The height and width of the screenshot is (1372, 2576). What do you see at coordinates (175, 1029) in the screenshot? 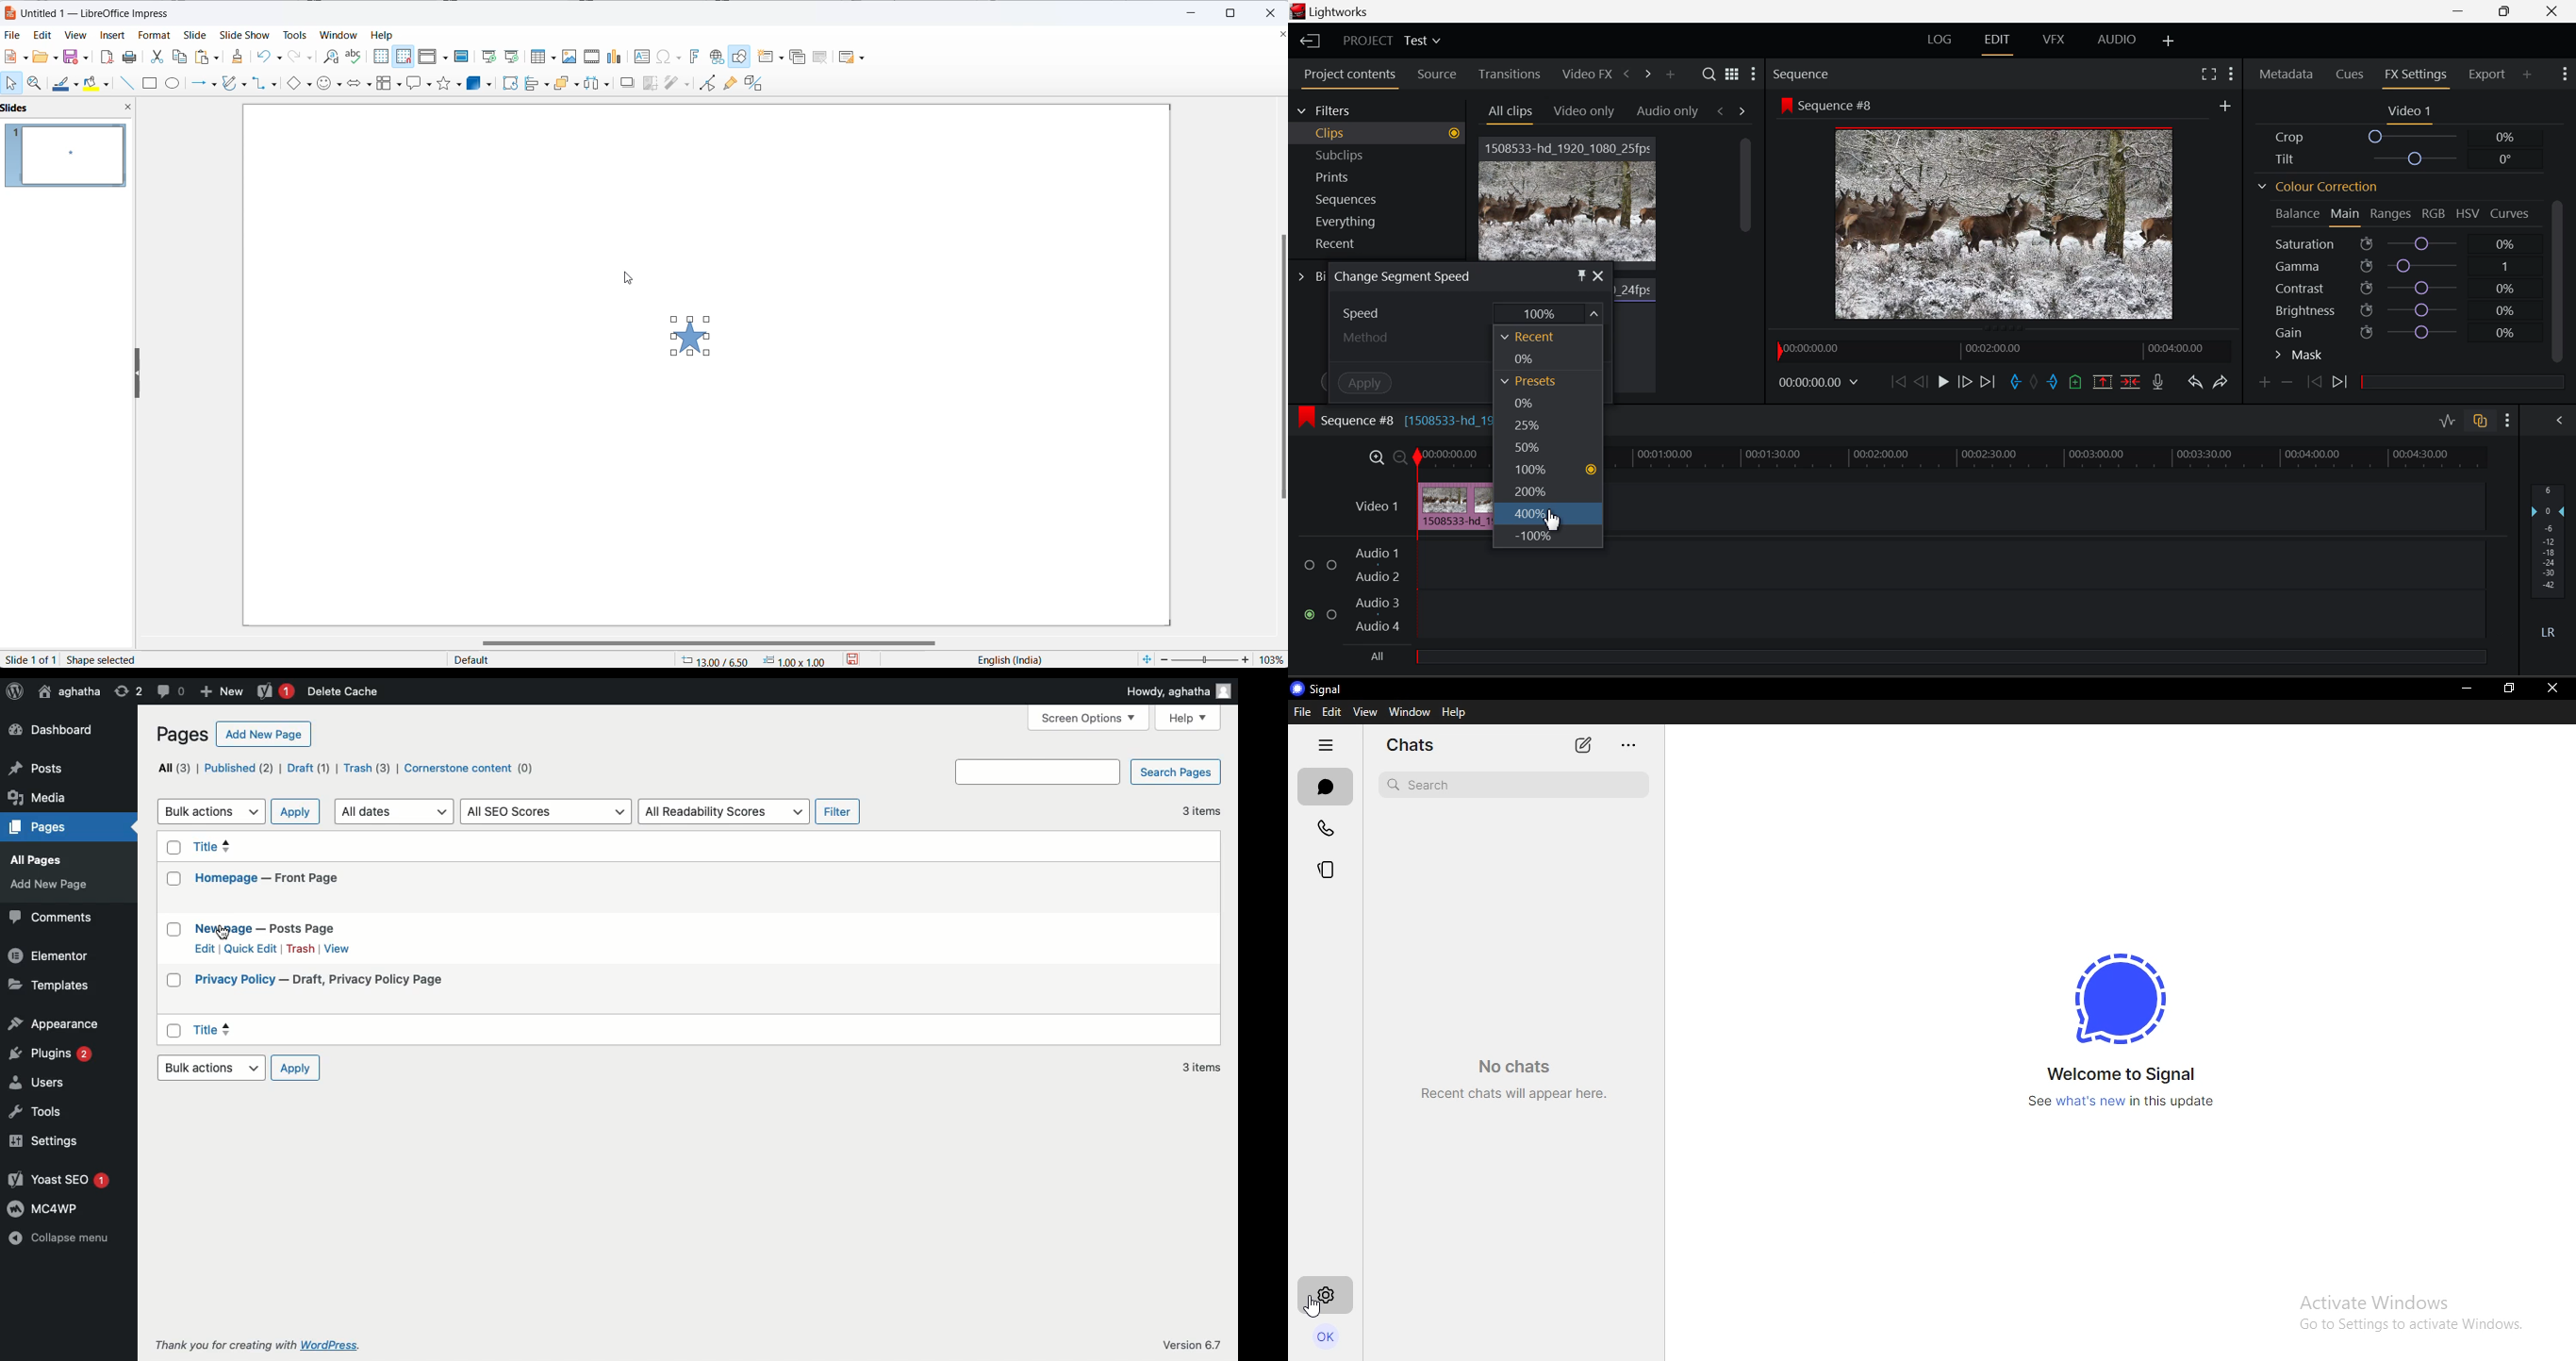
I see `Checkbox` at bounding box center [175, 1029].